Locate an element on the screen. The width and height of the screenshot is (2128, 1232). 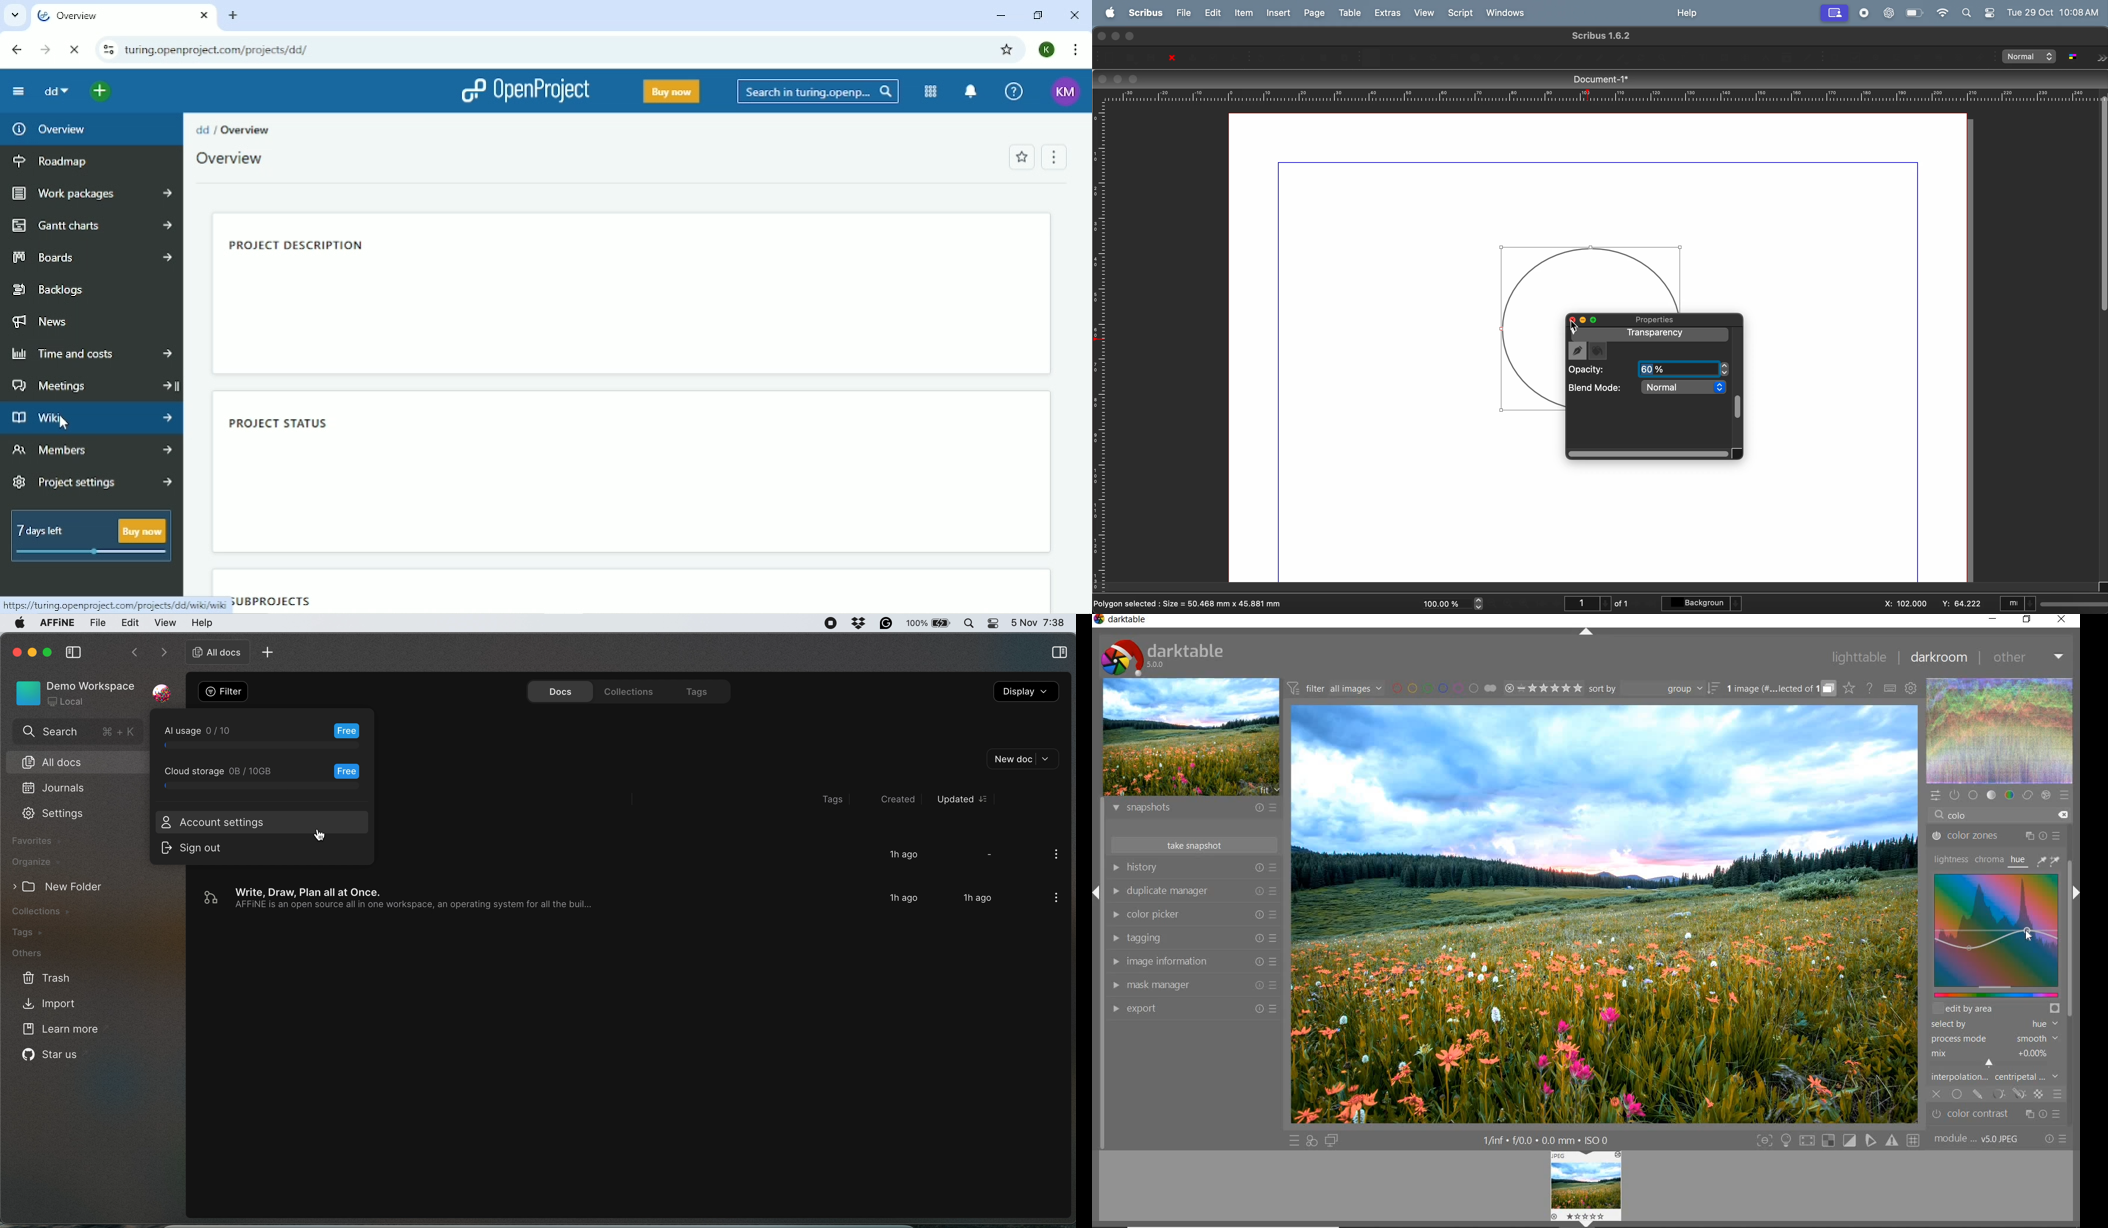
color is located at coordinates (2009, 795).